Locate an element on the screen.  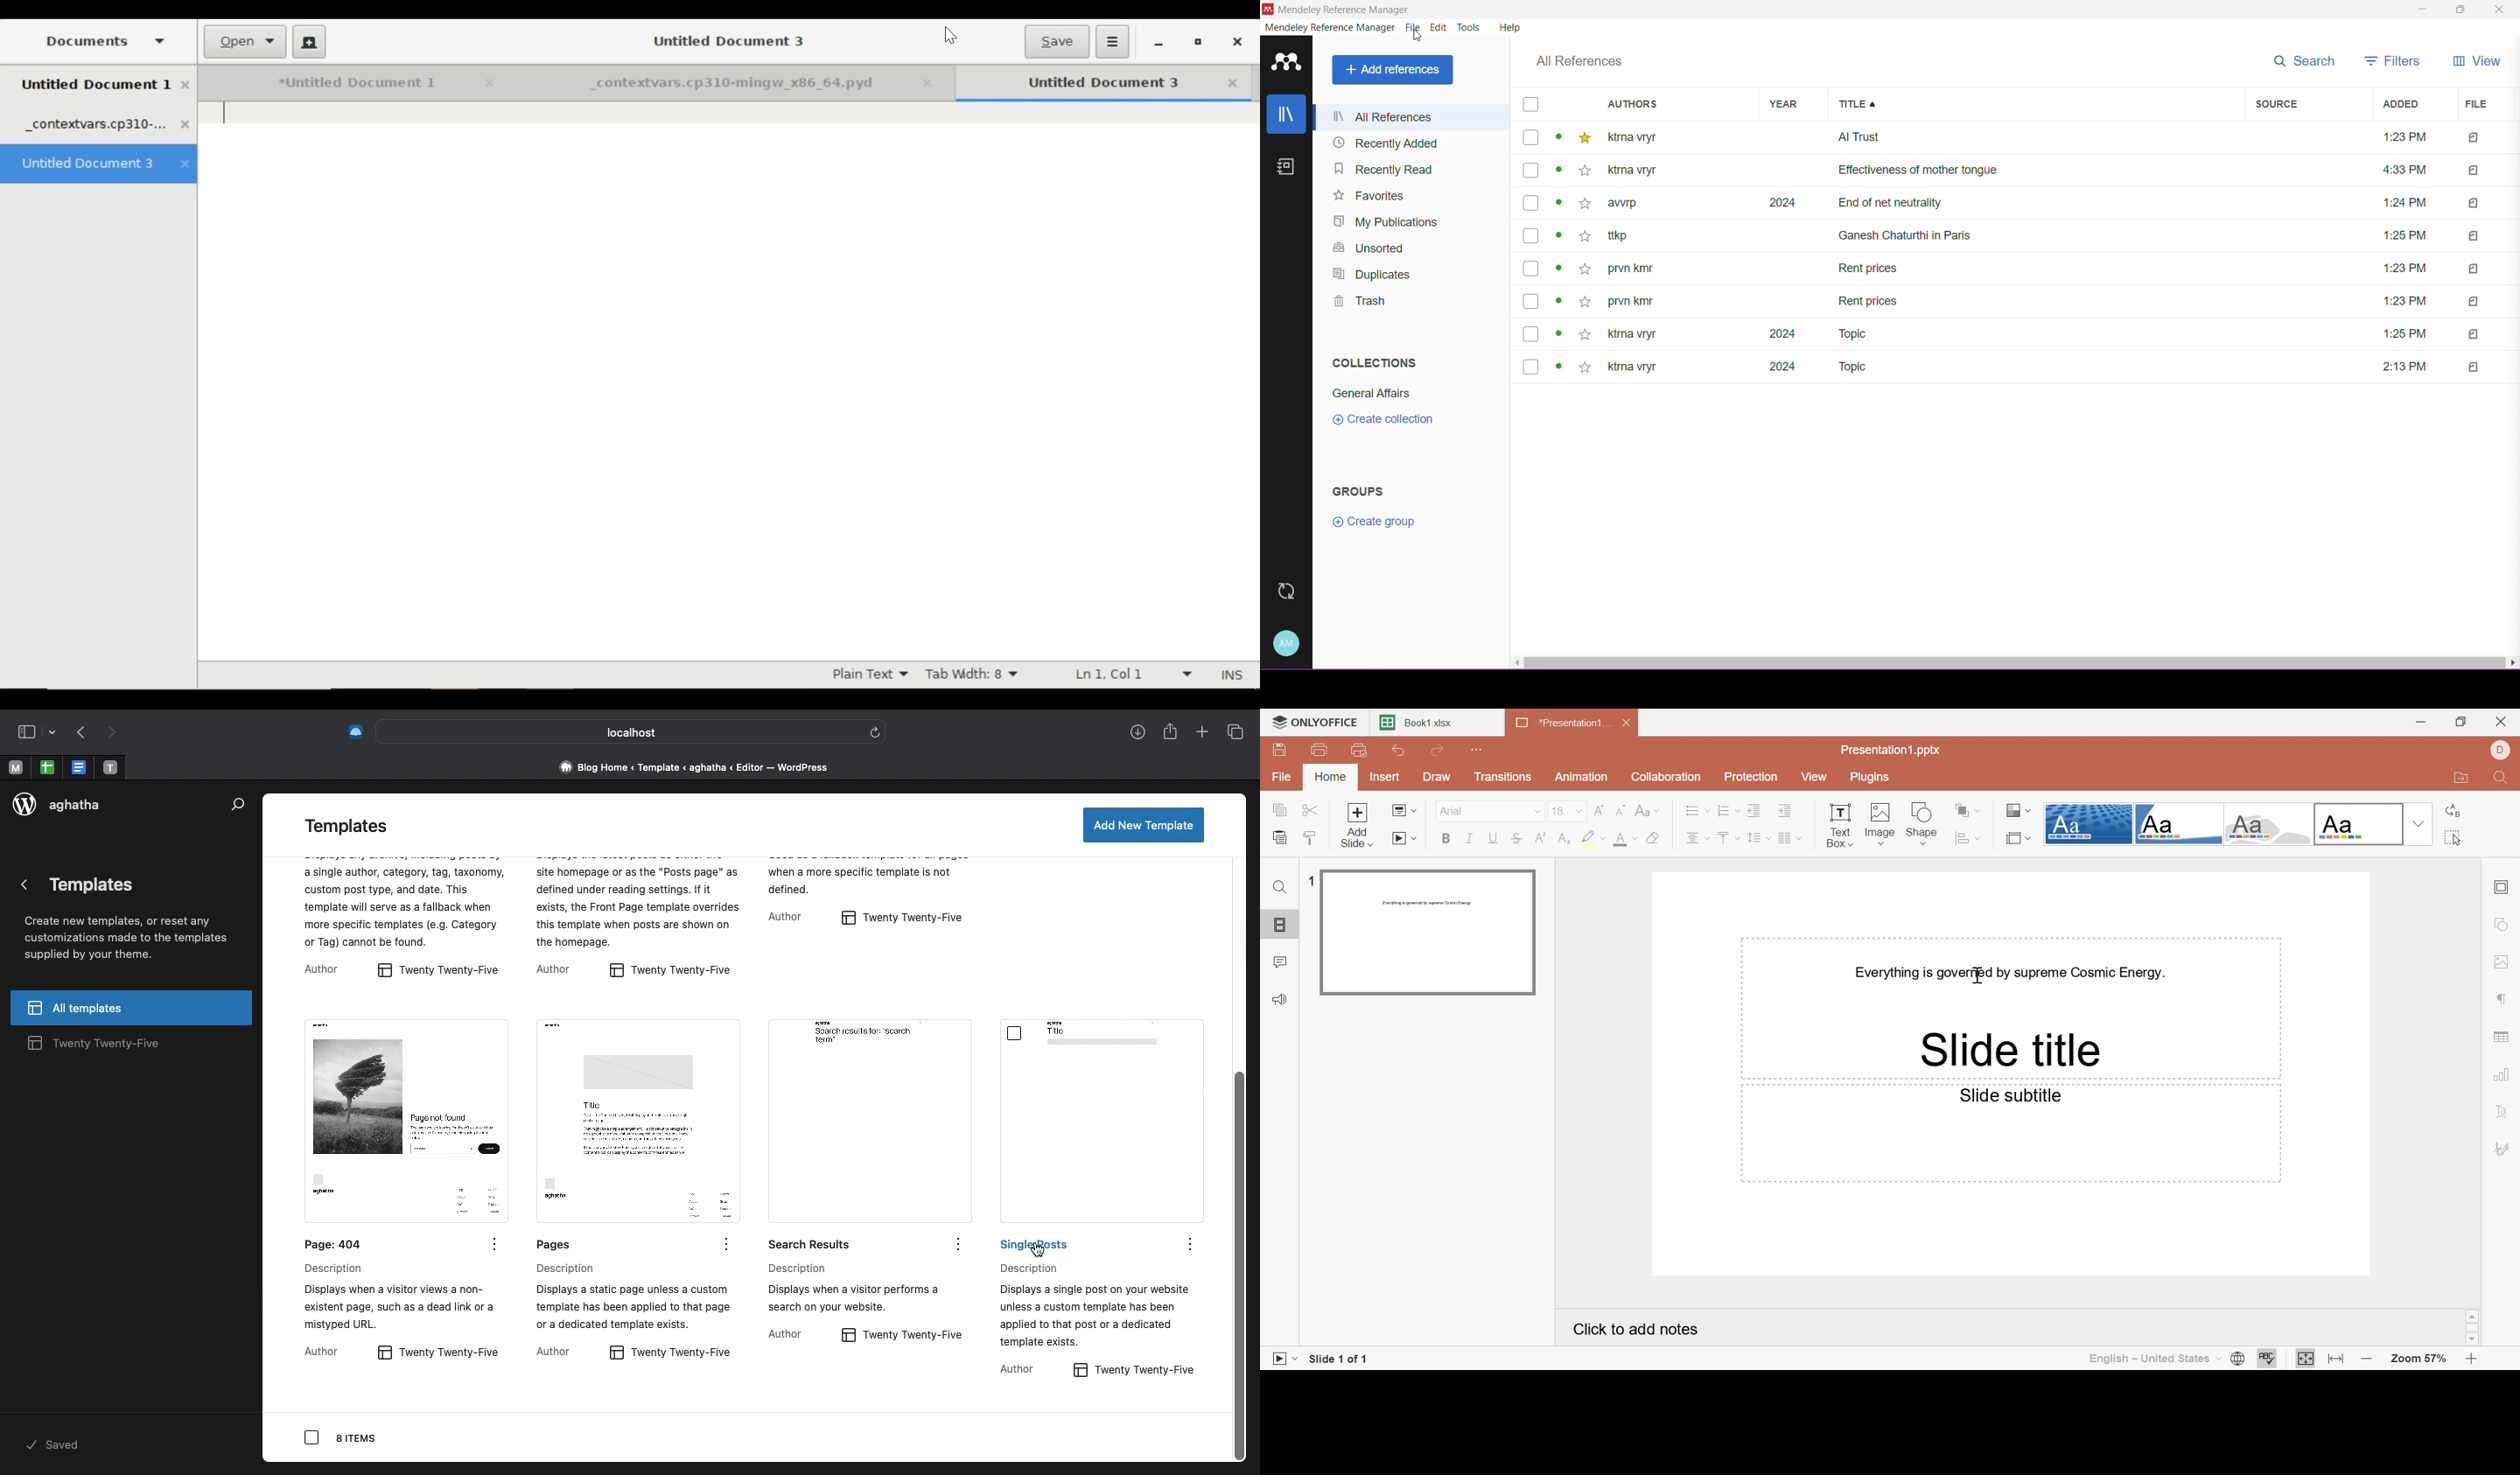
Search bar is located at coordinates (634, 731).